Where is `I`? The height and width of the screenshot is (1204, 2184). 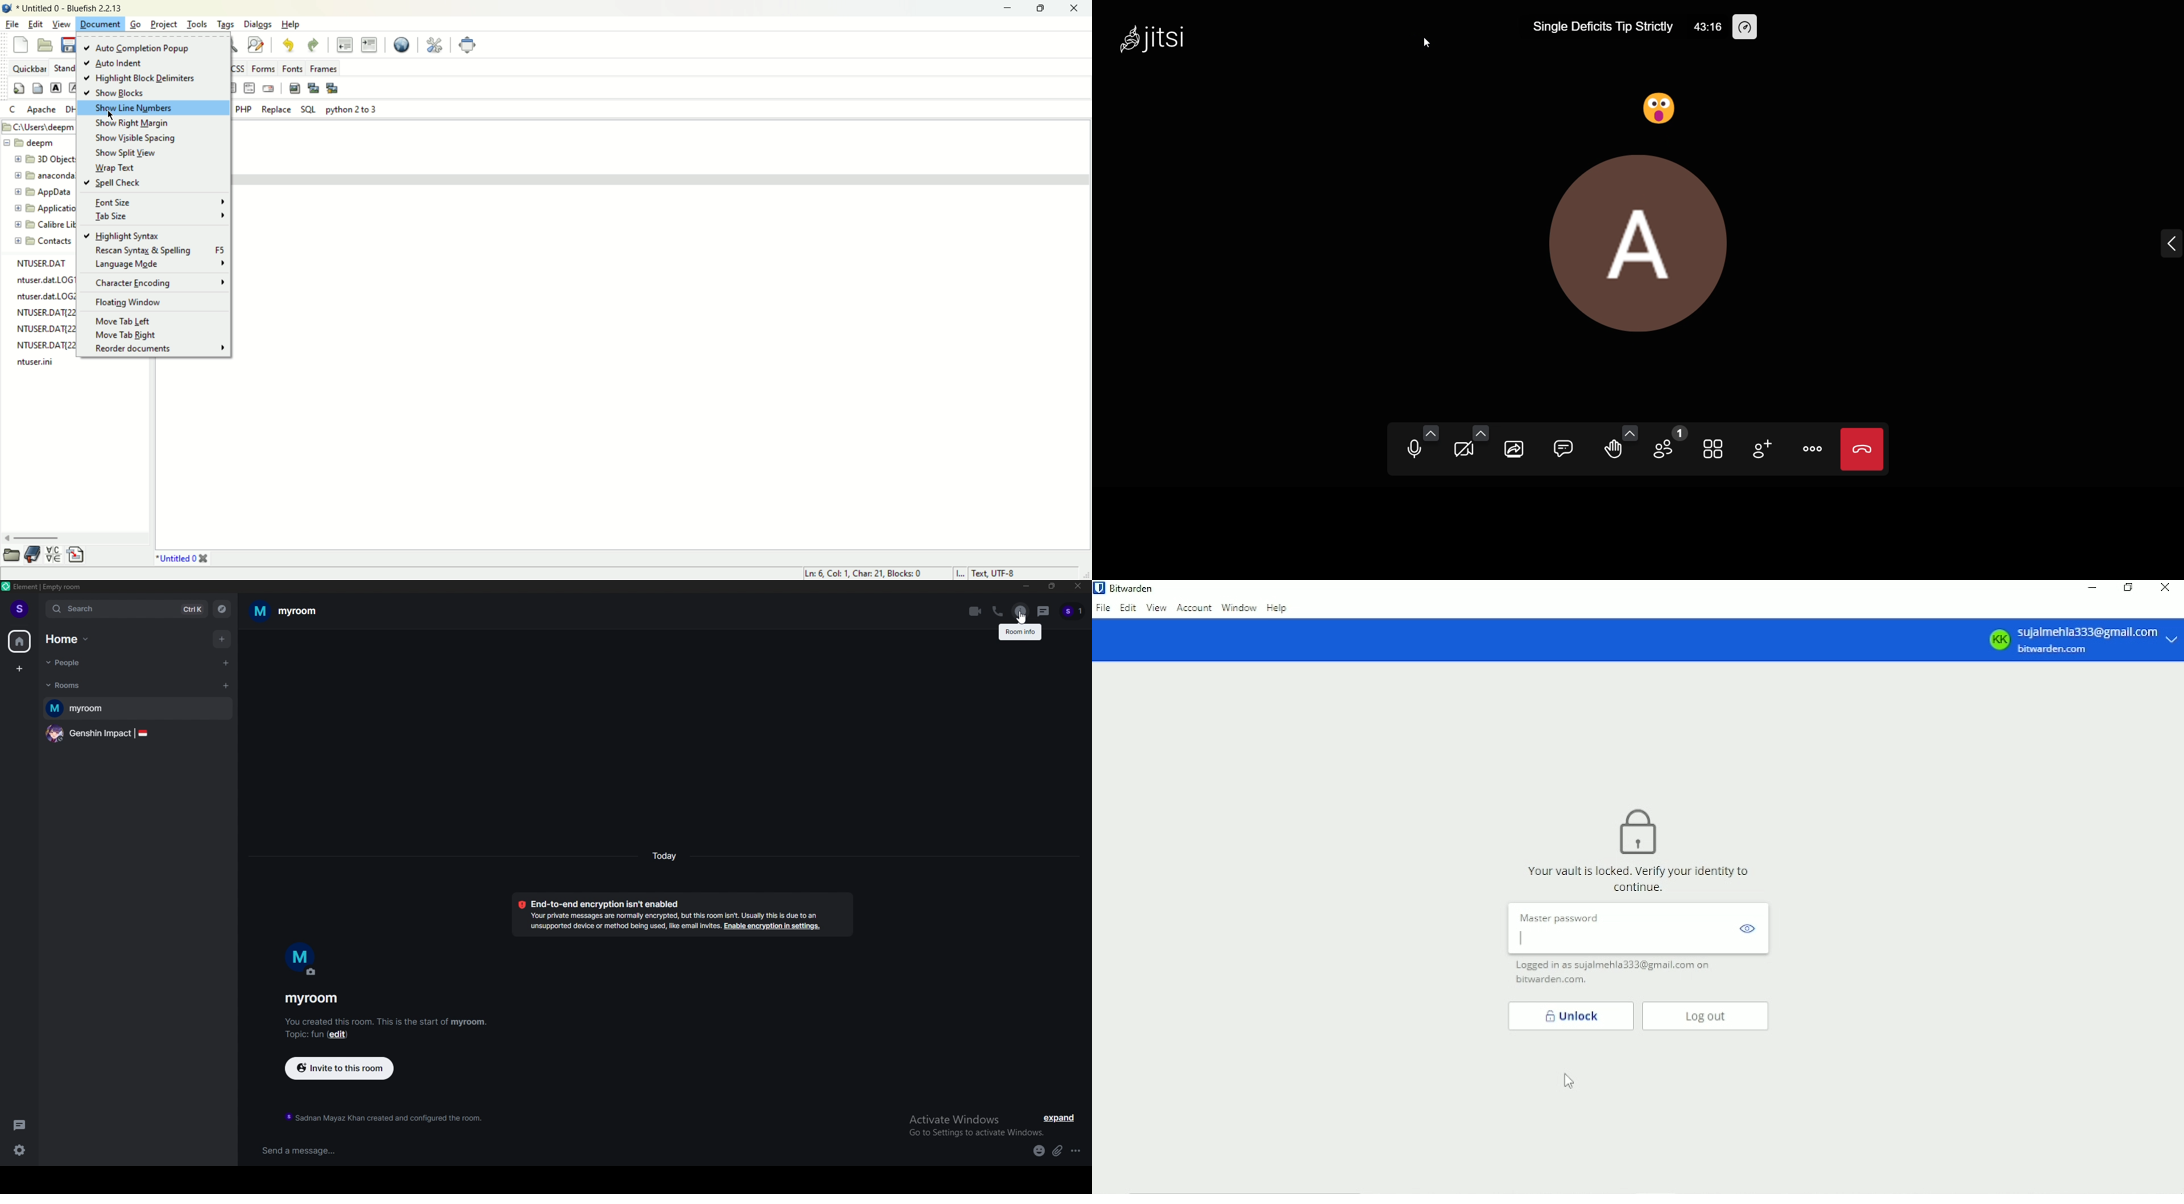 I is located at coordinates (961, 573).